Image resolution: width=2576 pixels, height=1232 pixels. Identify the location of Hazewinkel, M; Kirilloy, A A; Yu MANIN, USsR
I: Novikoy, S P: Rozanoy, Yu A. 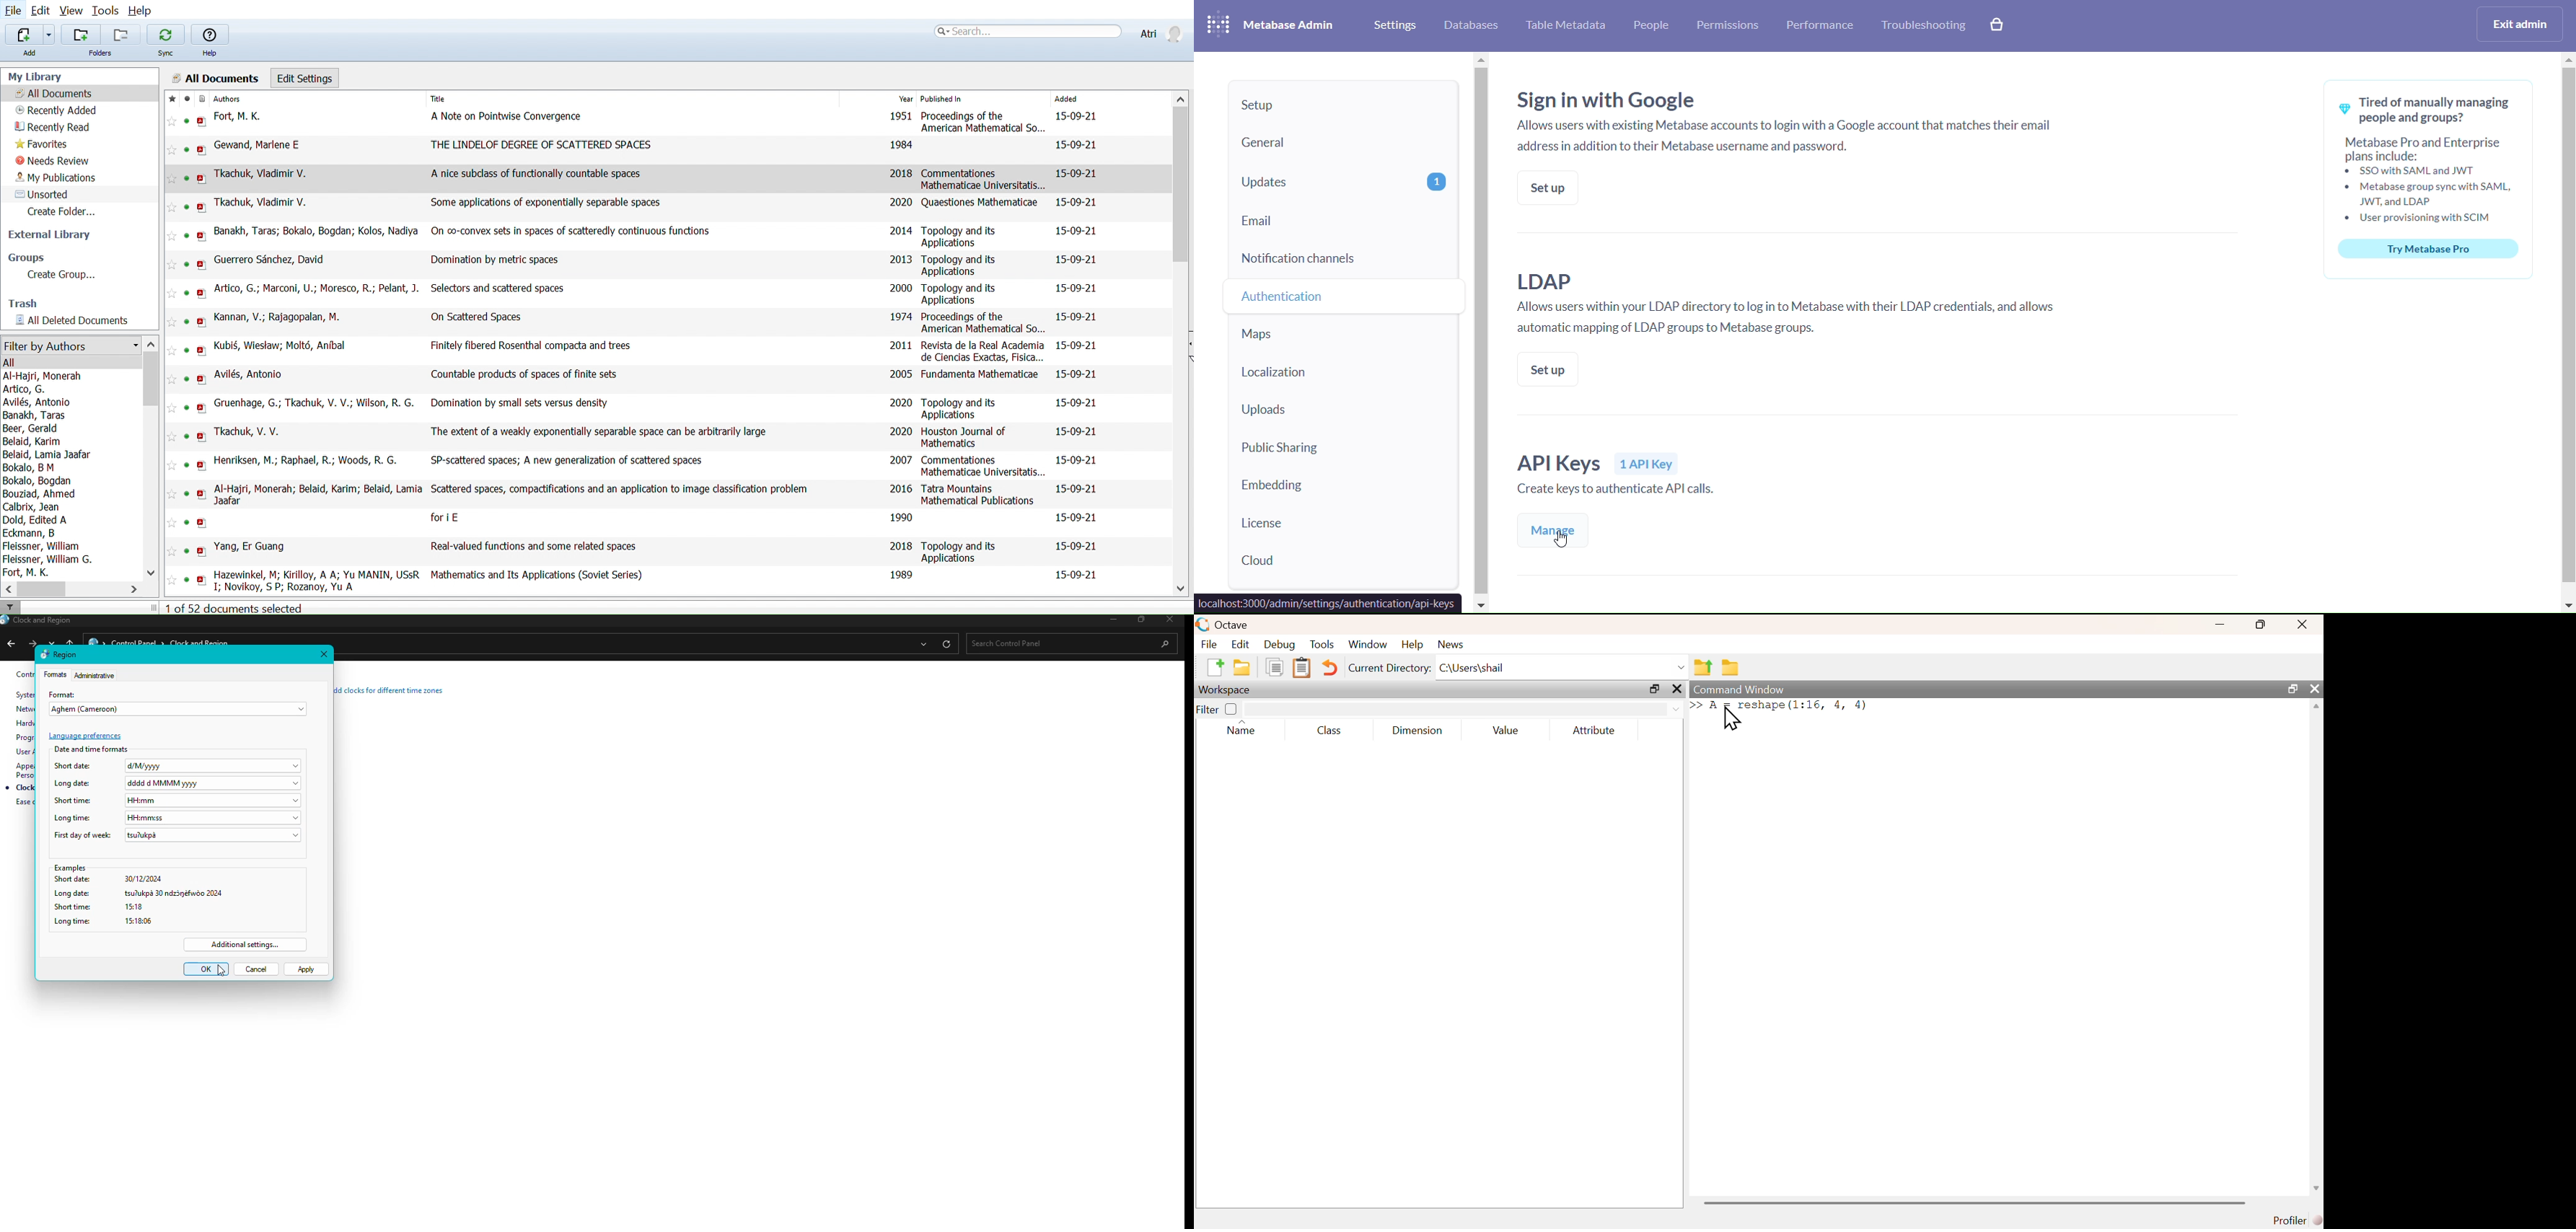
(317, 579).